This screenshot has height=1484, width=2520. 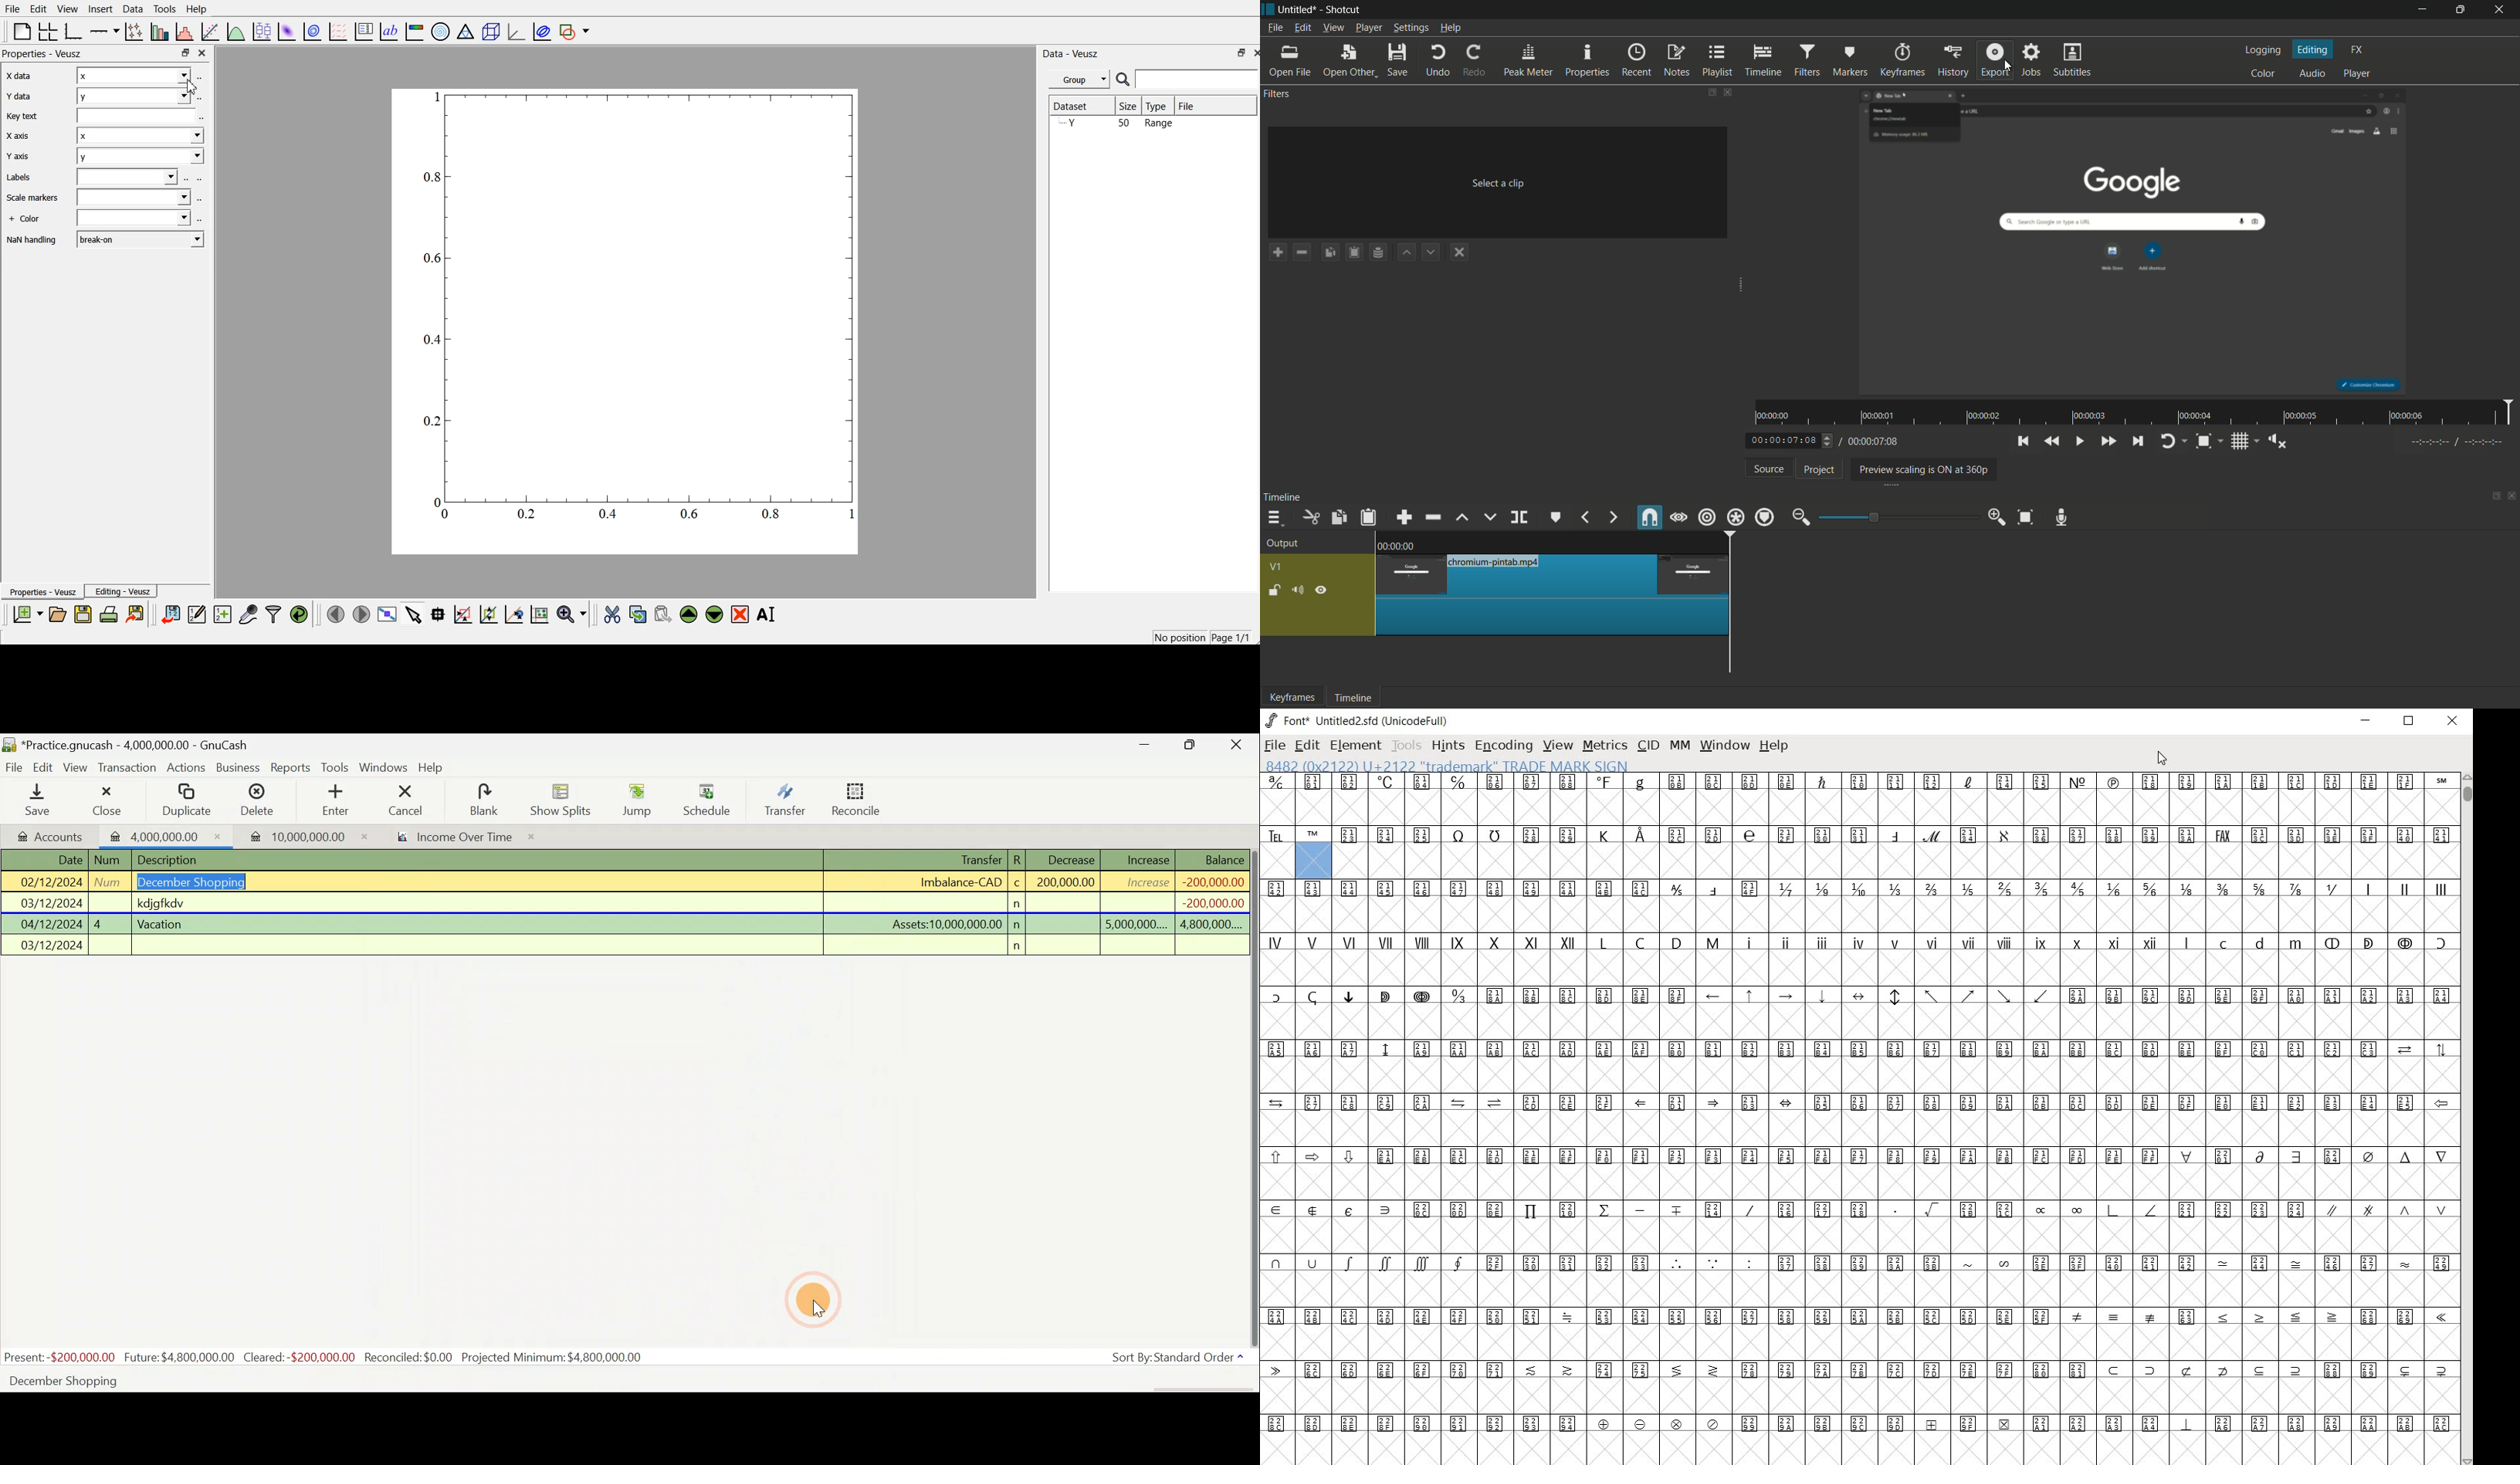 What do you see at coordinates (2492, 499) in the screenshot?
I see `change layout` at bounding box center [2492, 499].